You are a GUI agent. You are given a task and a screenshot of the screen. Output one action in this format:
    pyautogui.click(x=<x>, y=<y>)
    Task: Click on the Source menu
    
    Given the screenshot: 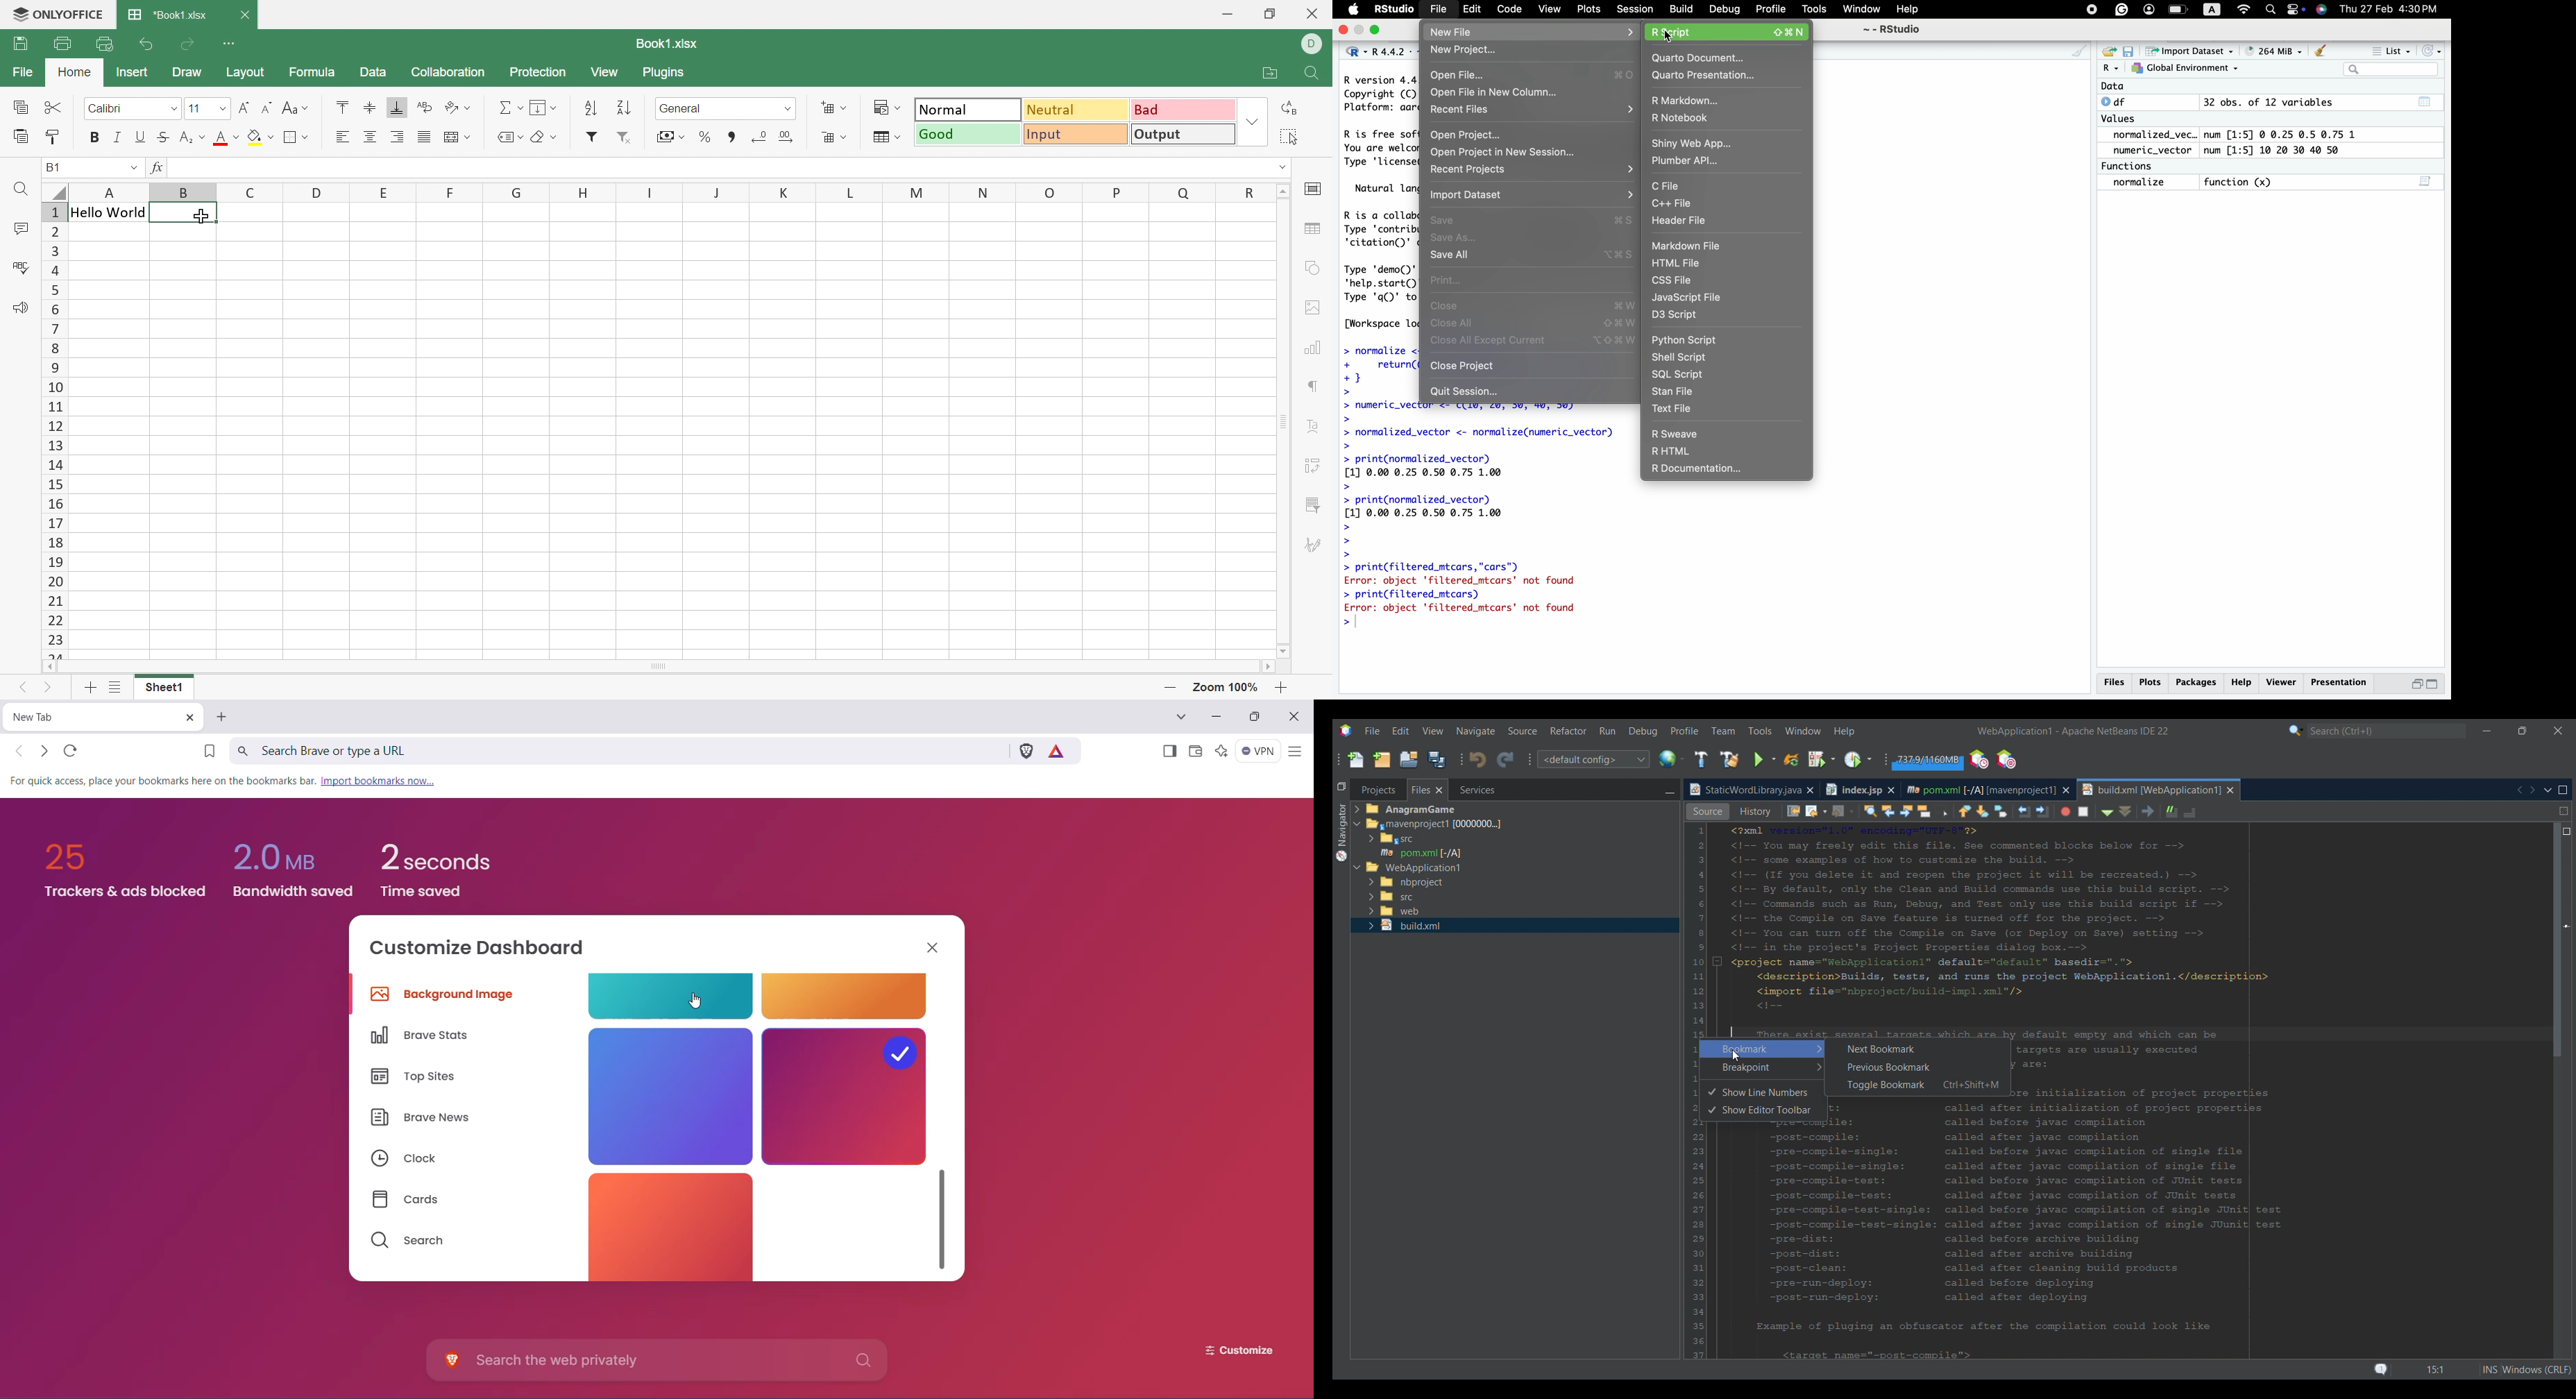 What is the action you would take?
    pyautogui.click(x=1523, y=731)
    